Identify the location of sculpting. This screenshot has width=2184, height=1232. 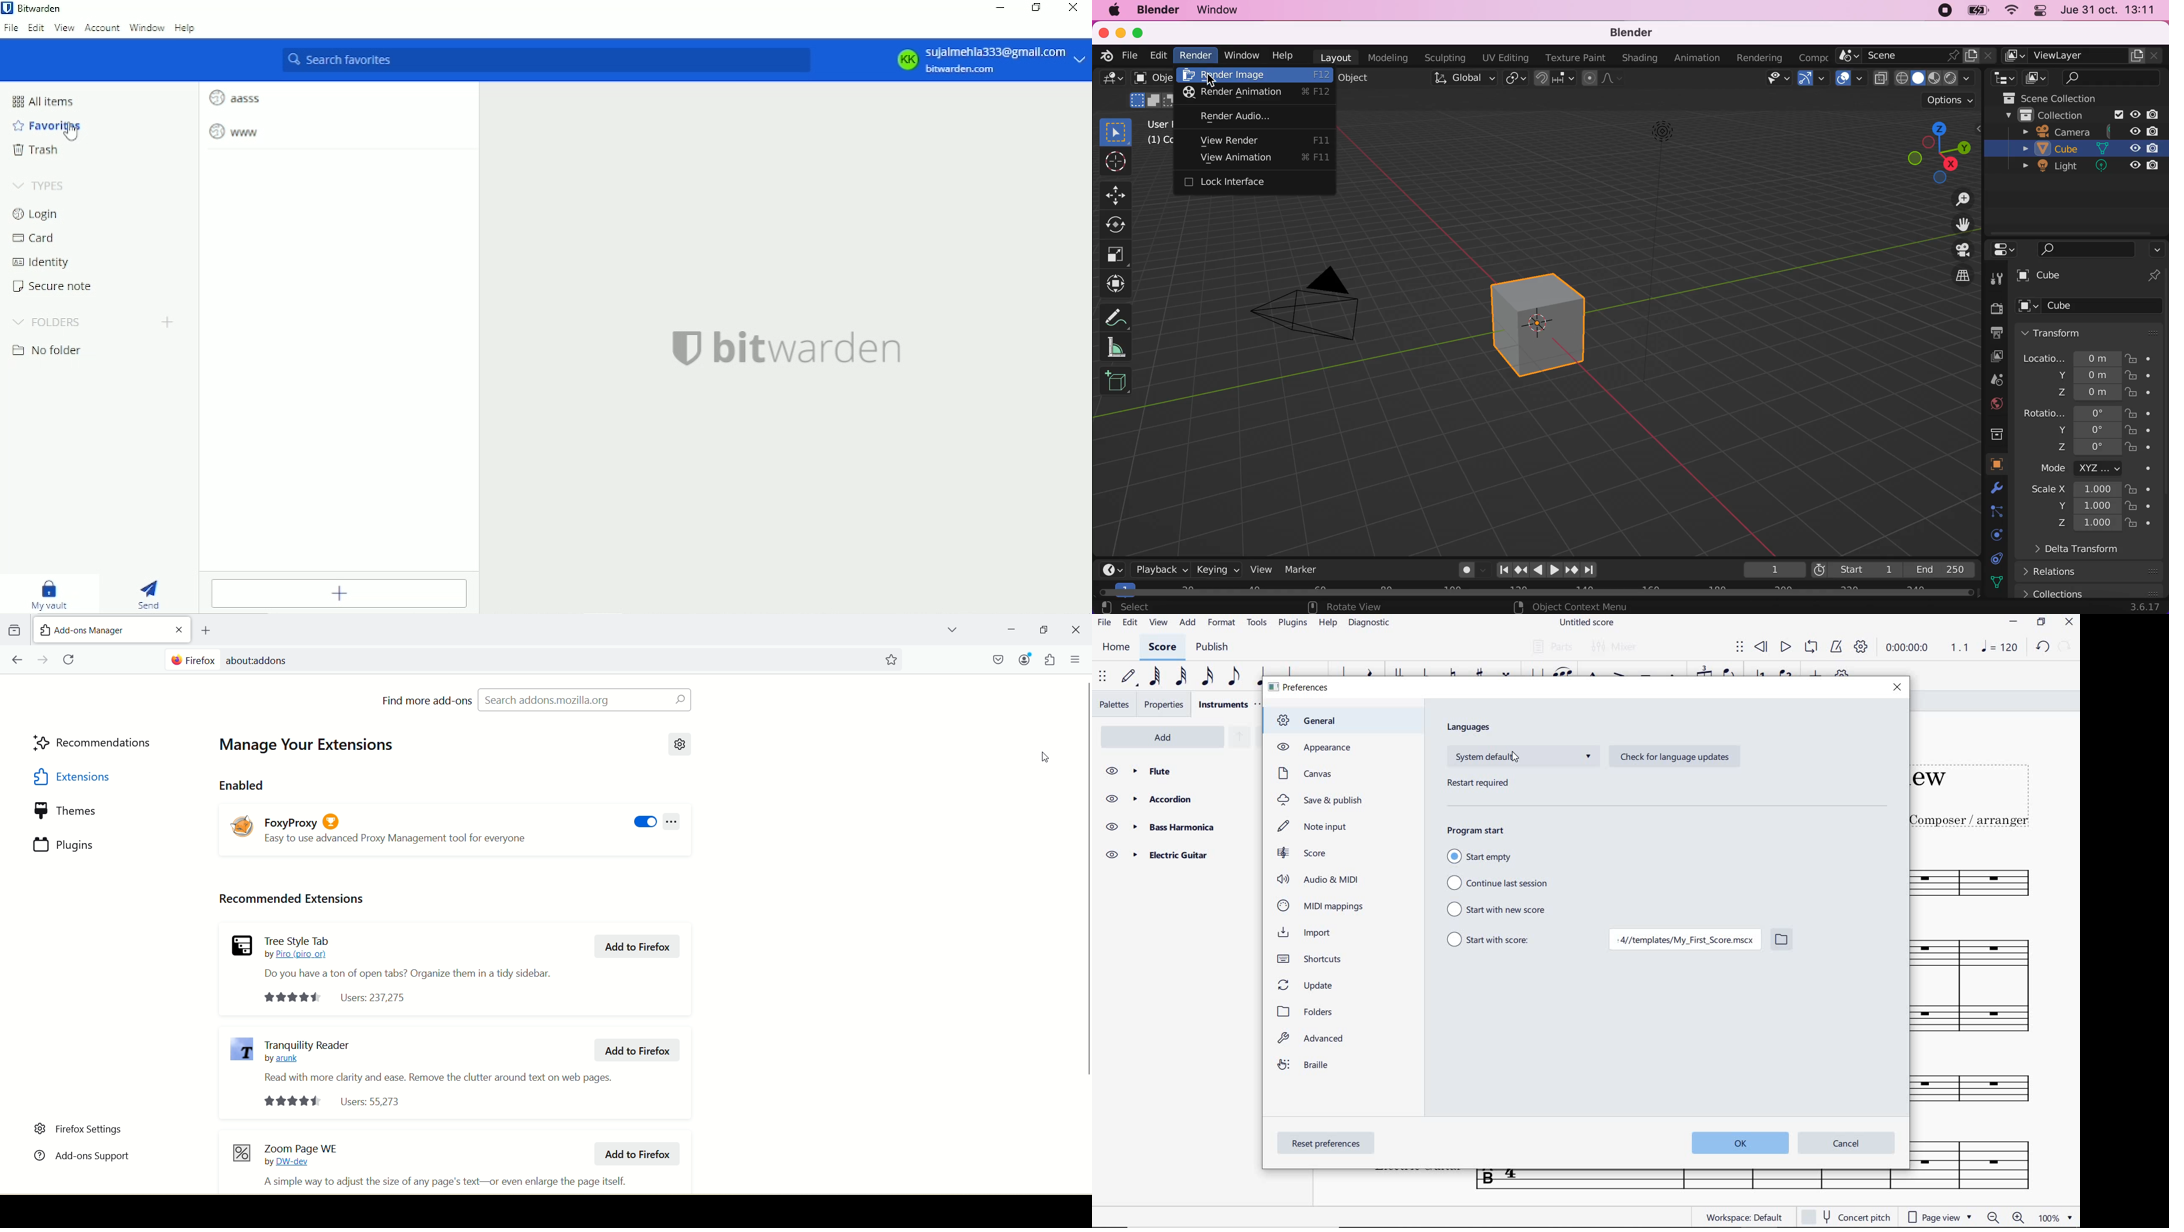
(1445, 57).